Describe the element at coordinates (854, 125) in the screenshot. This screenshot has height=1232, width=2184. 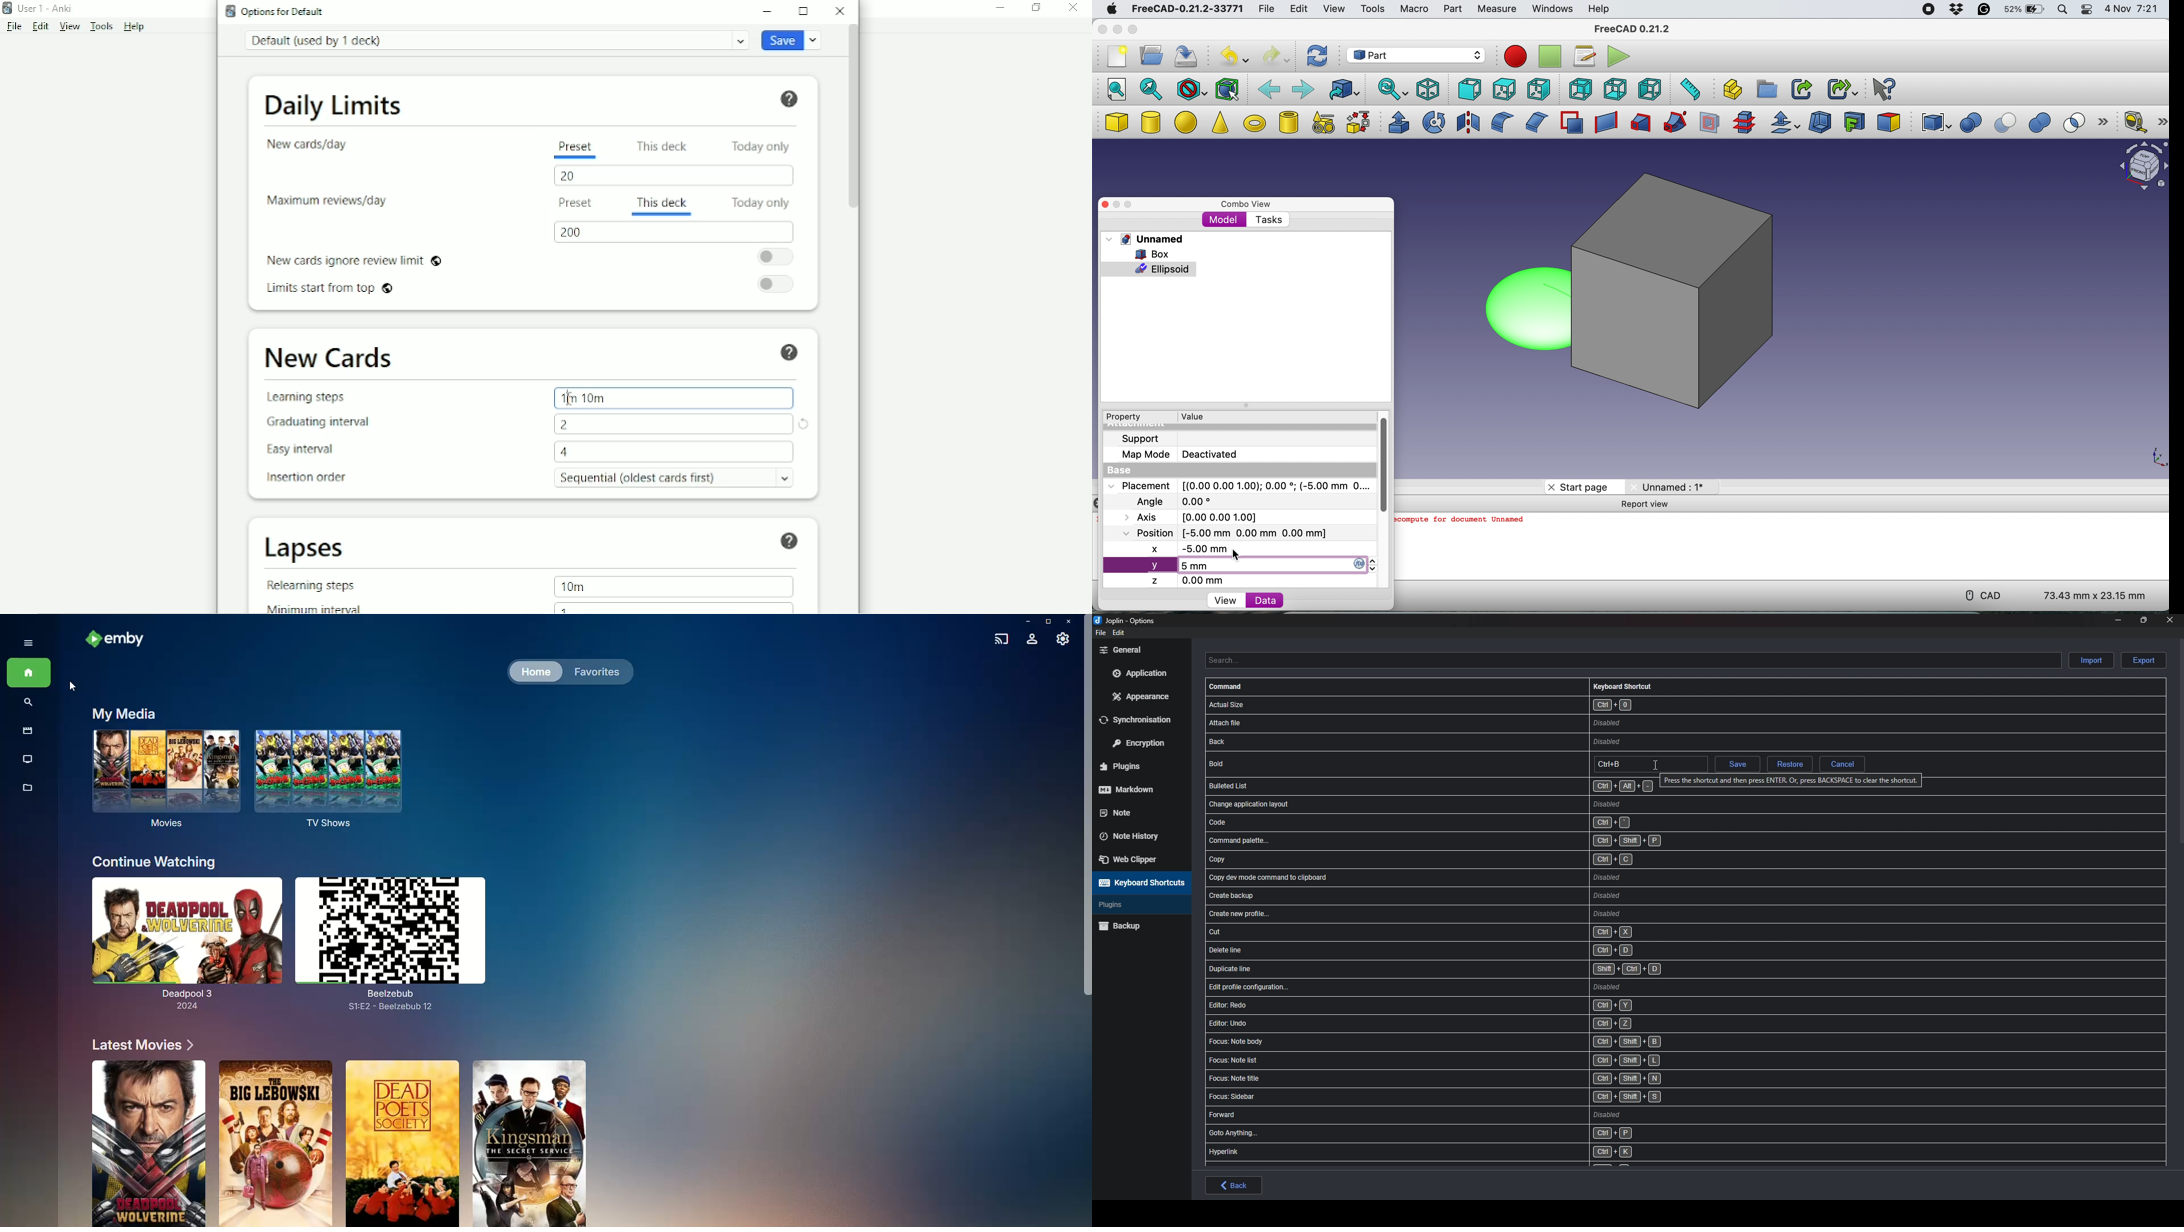
I see `Vertical scrollbar` at that location.